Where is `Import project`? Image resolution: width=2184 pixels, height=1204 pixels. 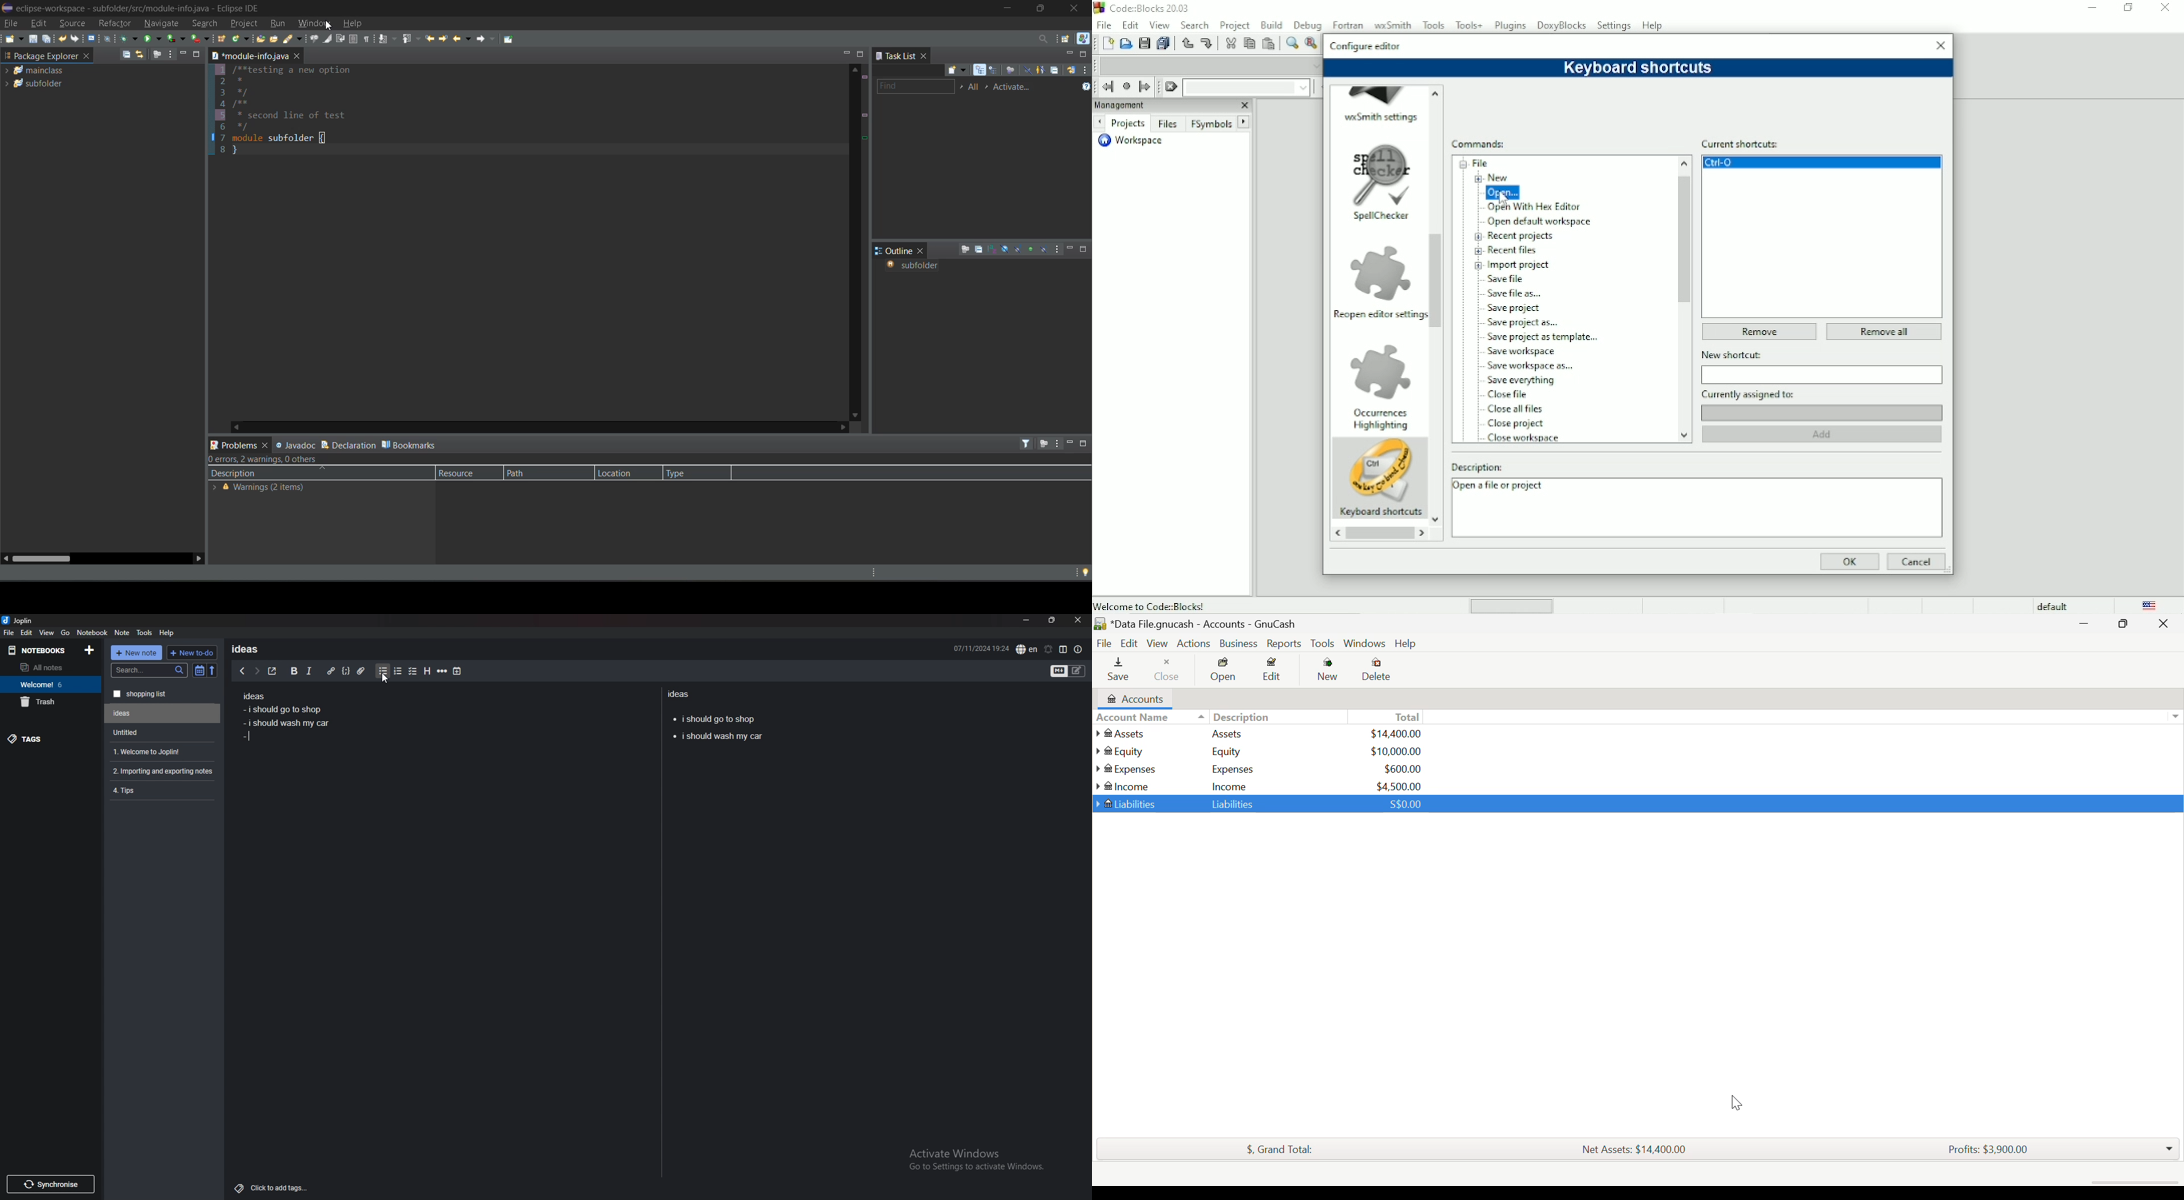 Import project is located at coordinates (1521, 265).